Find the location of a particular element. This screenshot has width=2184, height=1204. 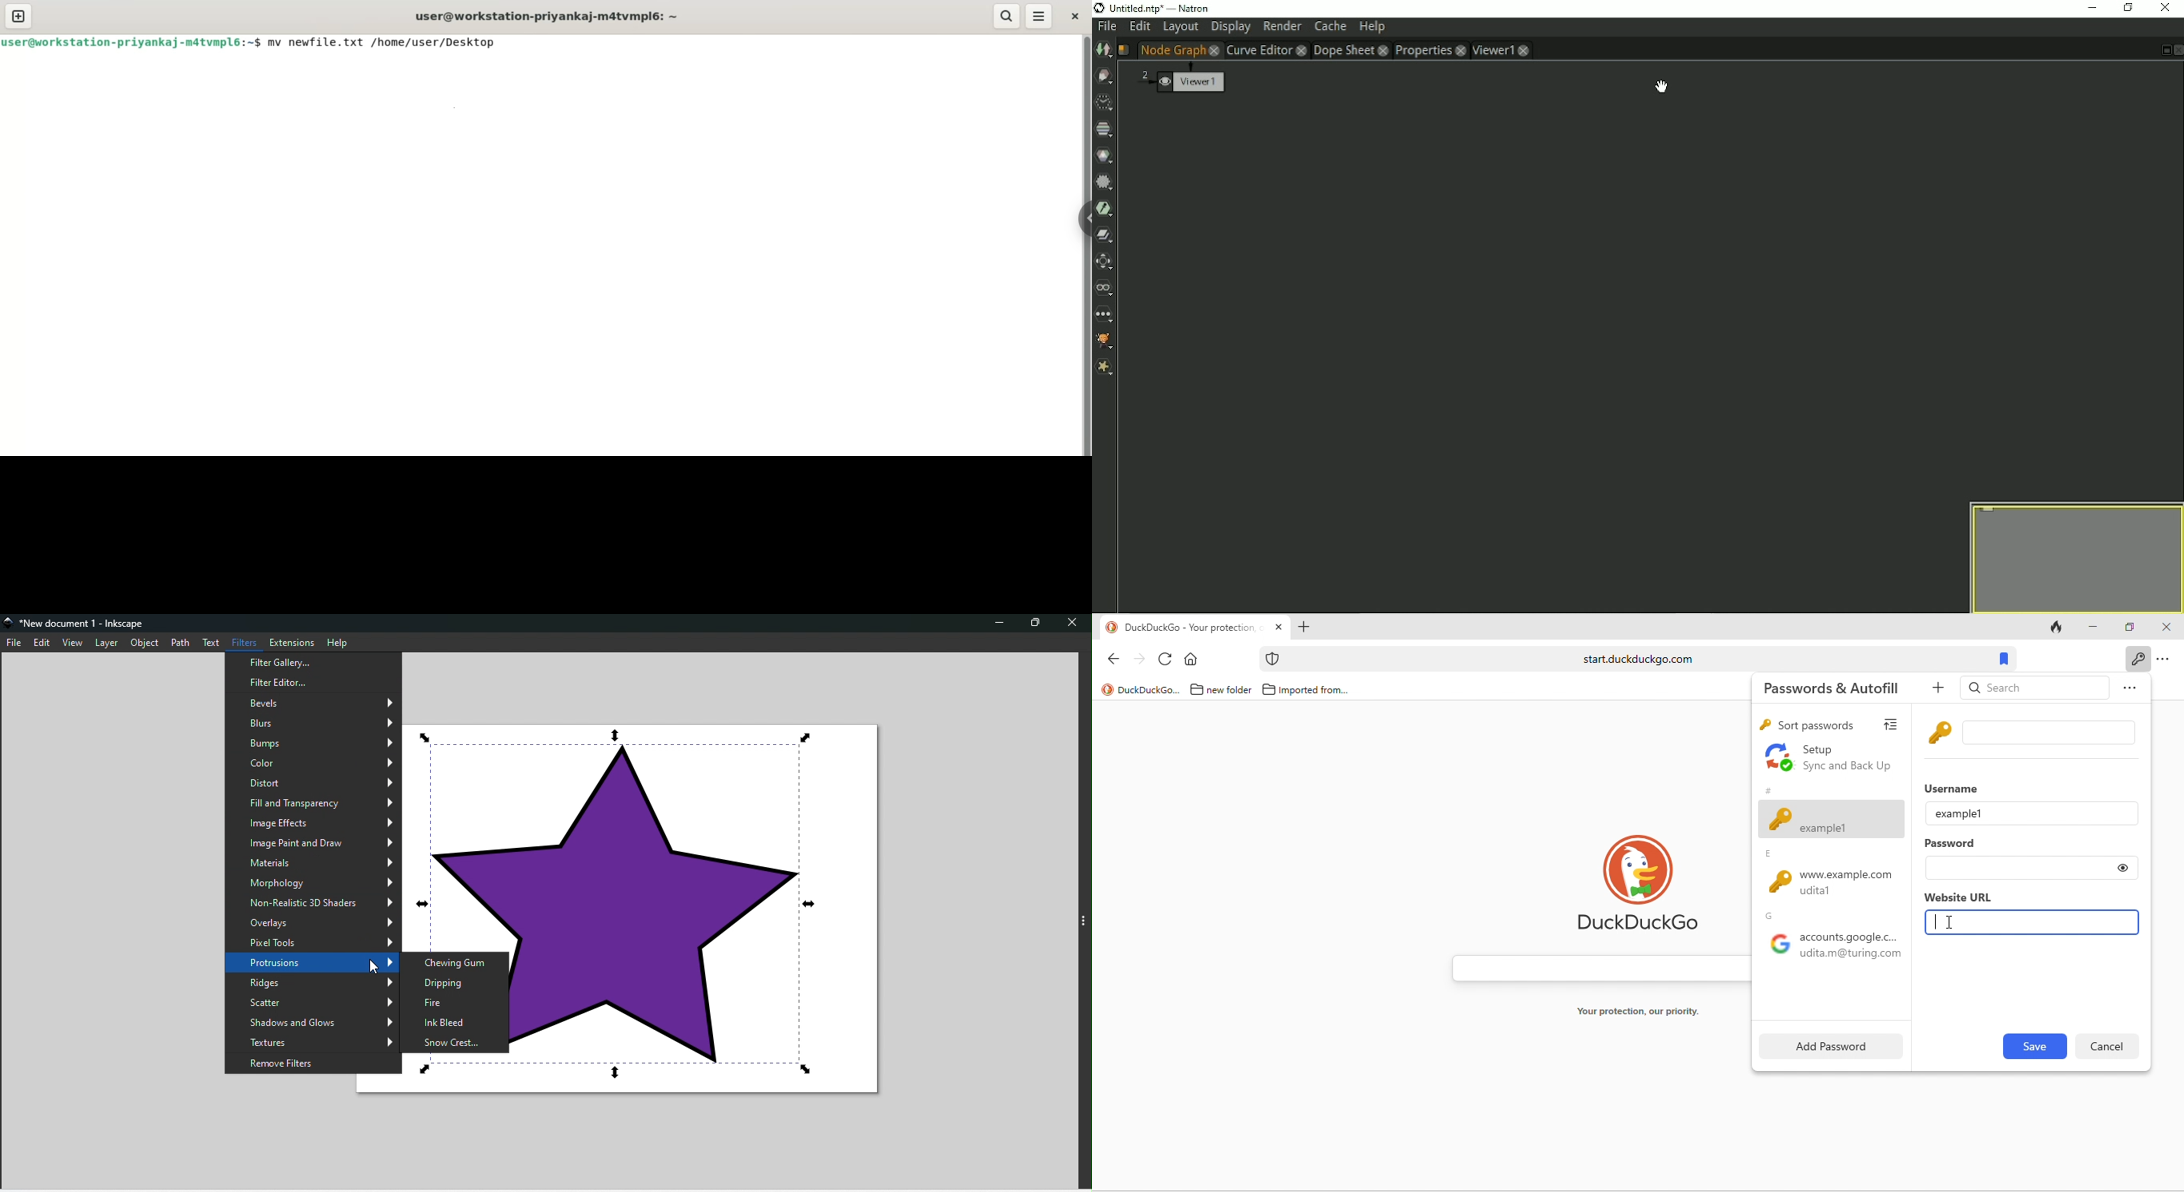

user@workstation-priyankaj-matvmpl6:~ is located at coordinates (550, 18).